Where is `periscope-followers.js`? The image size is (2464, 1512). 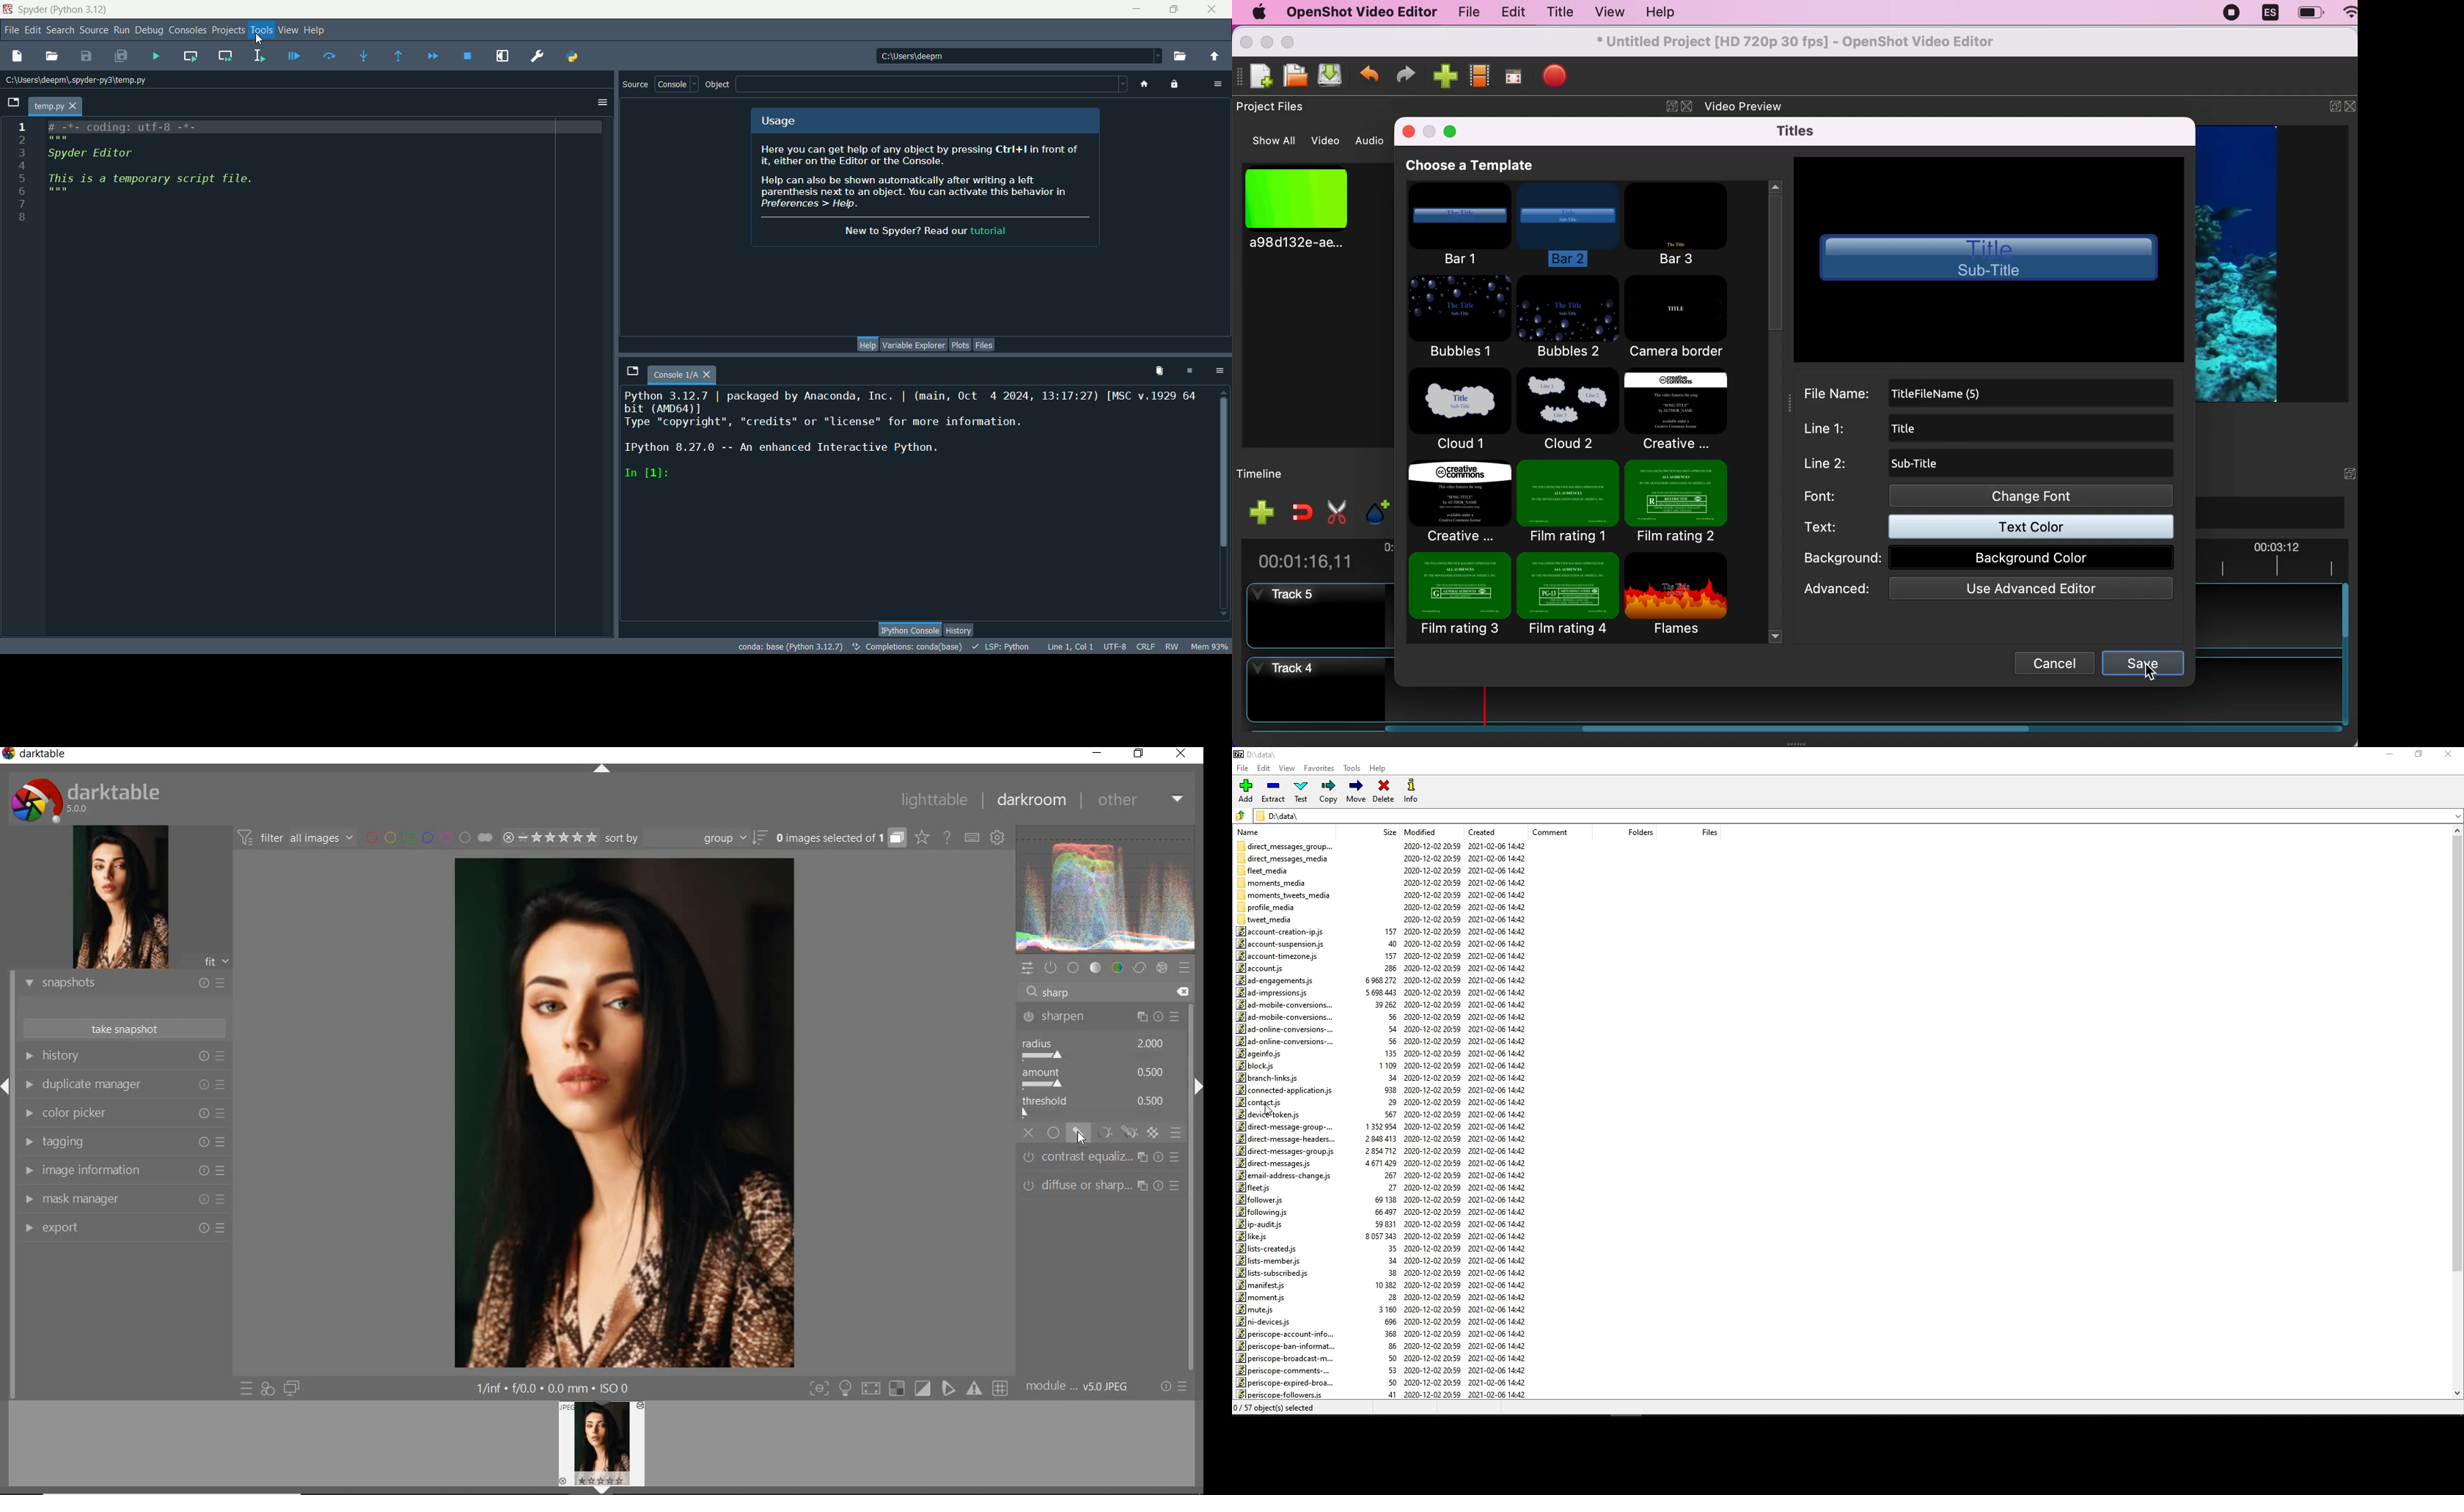 periscope-followers.js is located at coordinates (1281, 1394).